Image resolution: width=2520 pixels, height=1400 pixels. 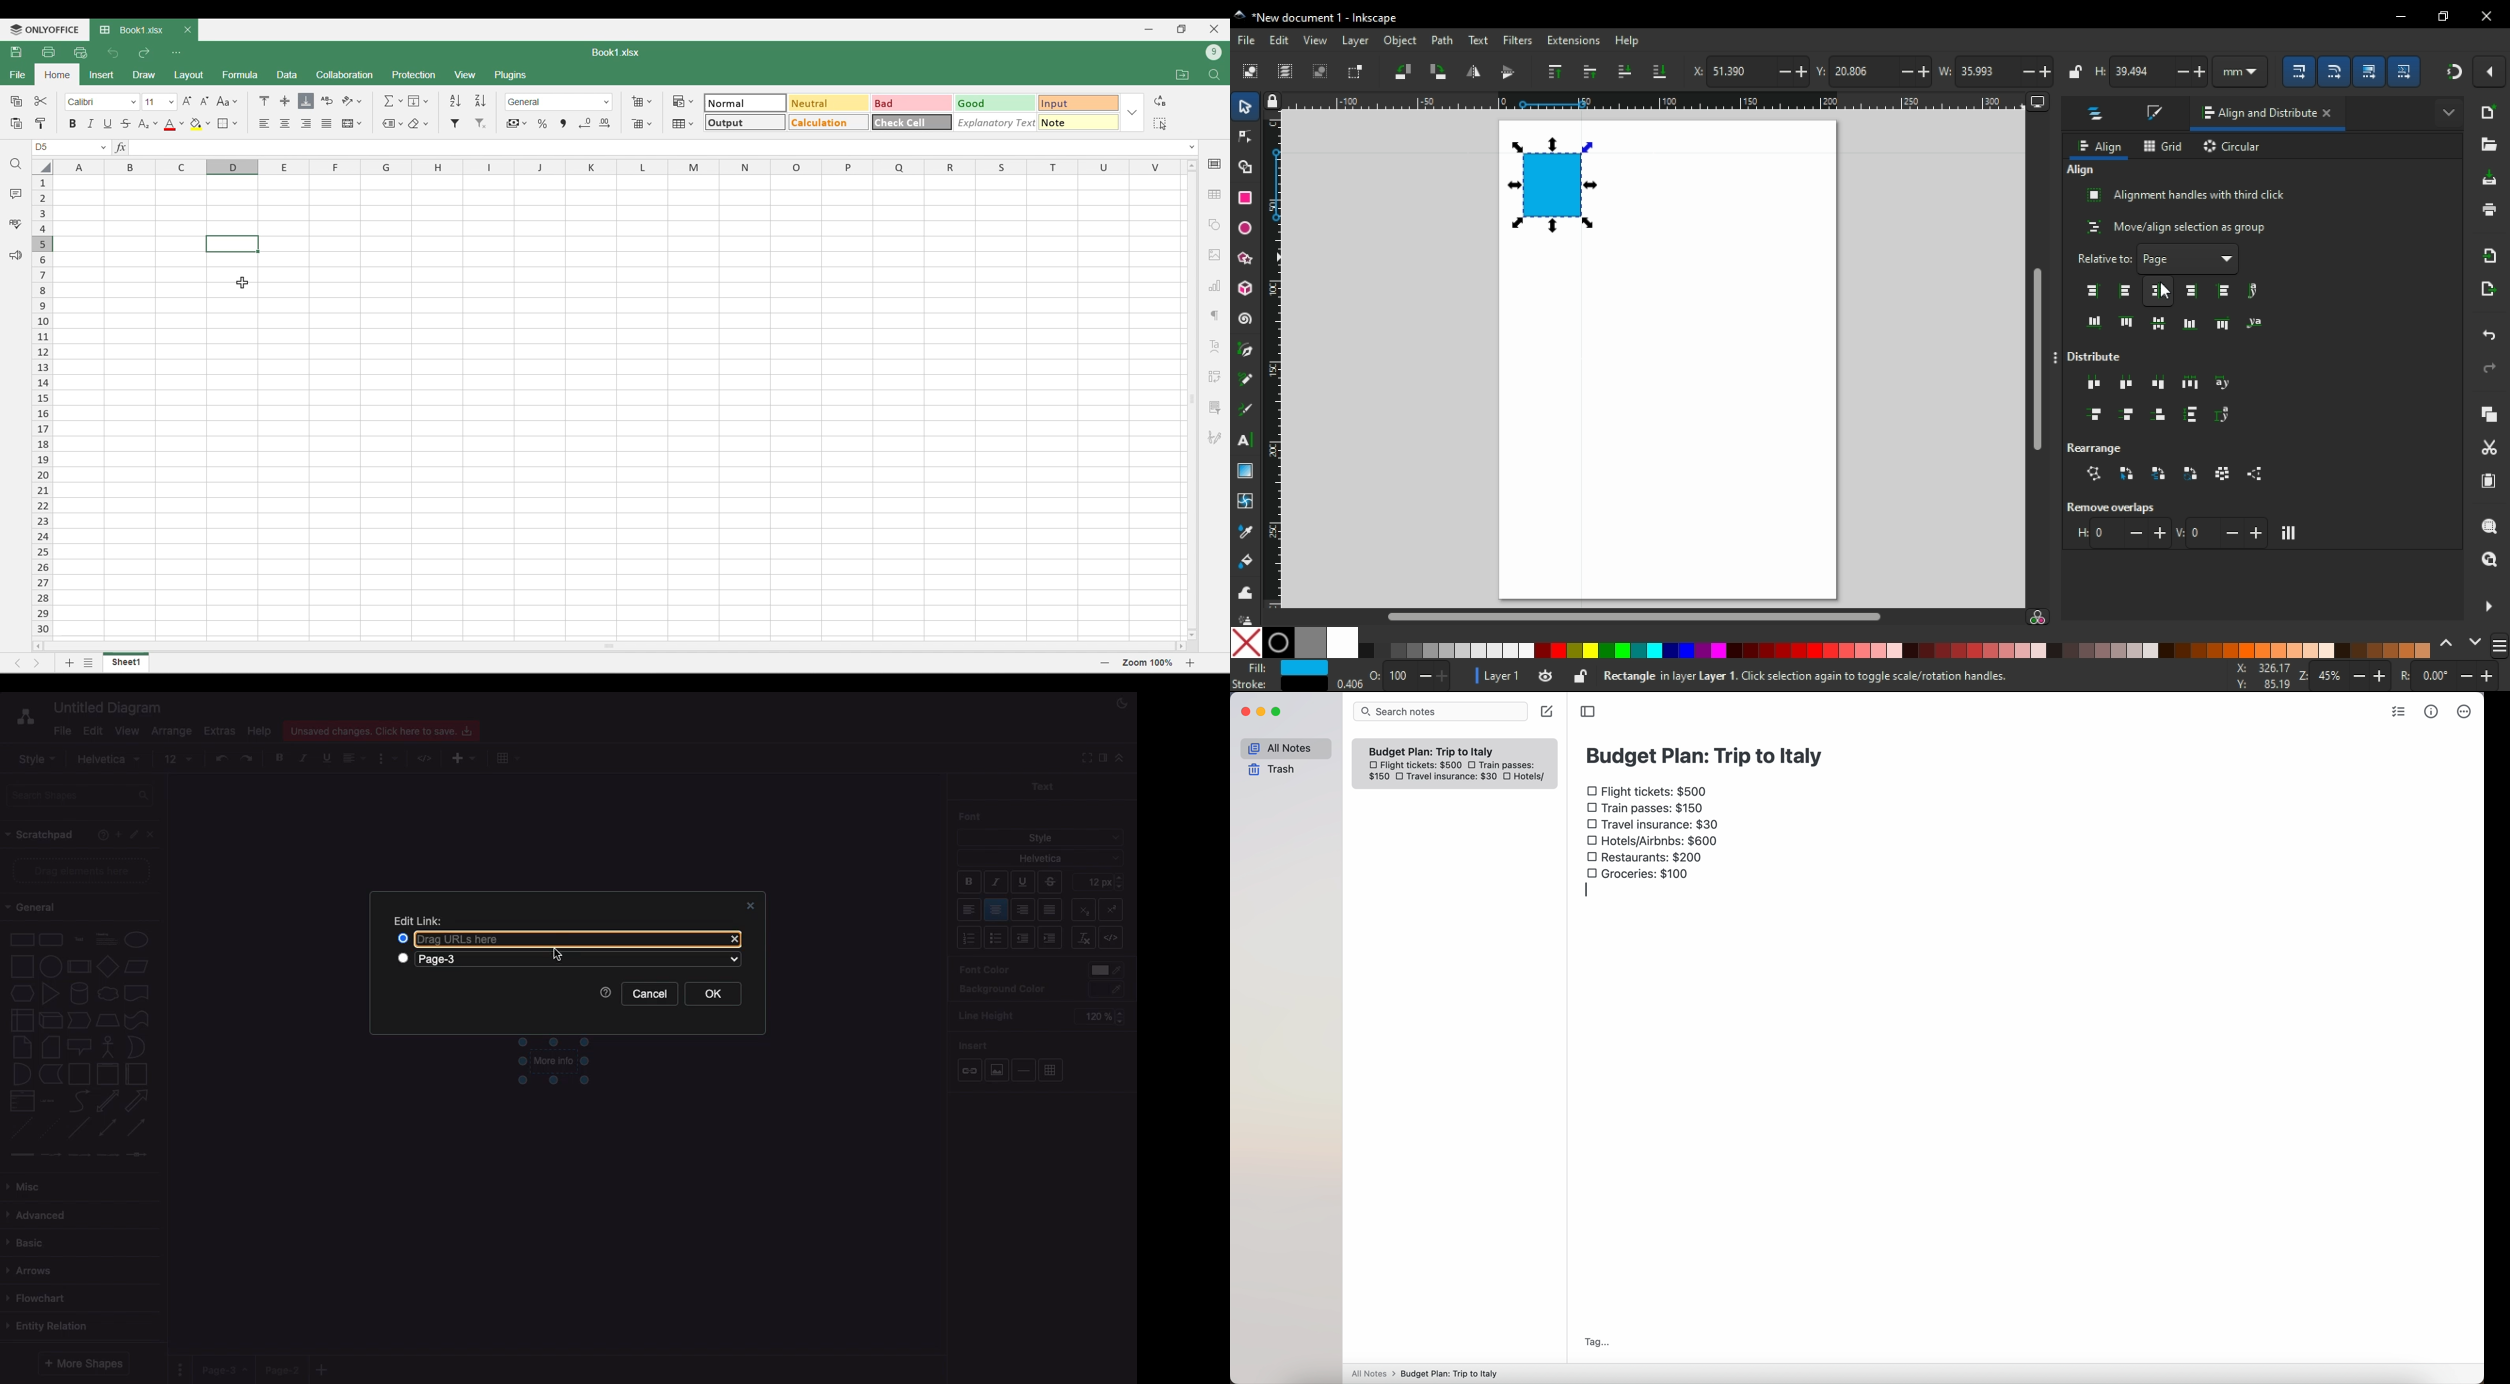 What do you see at coordinates (145, 74) in the screenshot?
I see `Draw menu` at bounding box center [145, 74].